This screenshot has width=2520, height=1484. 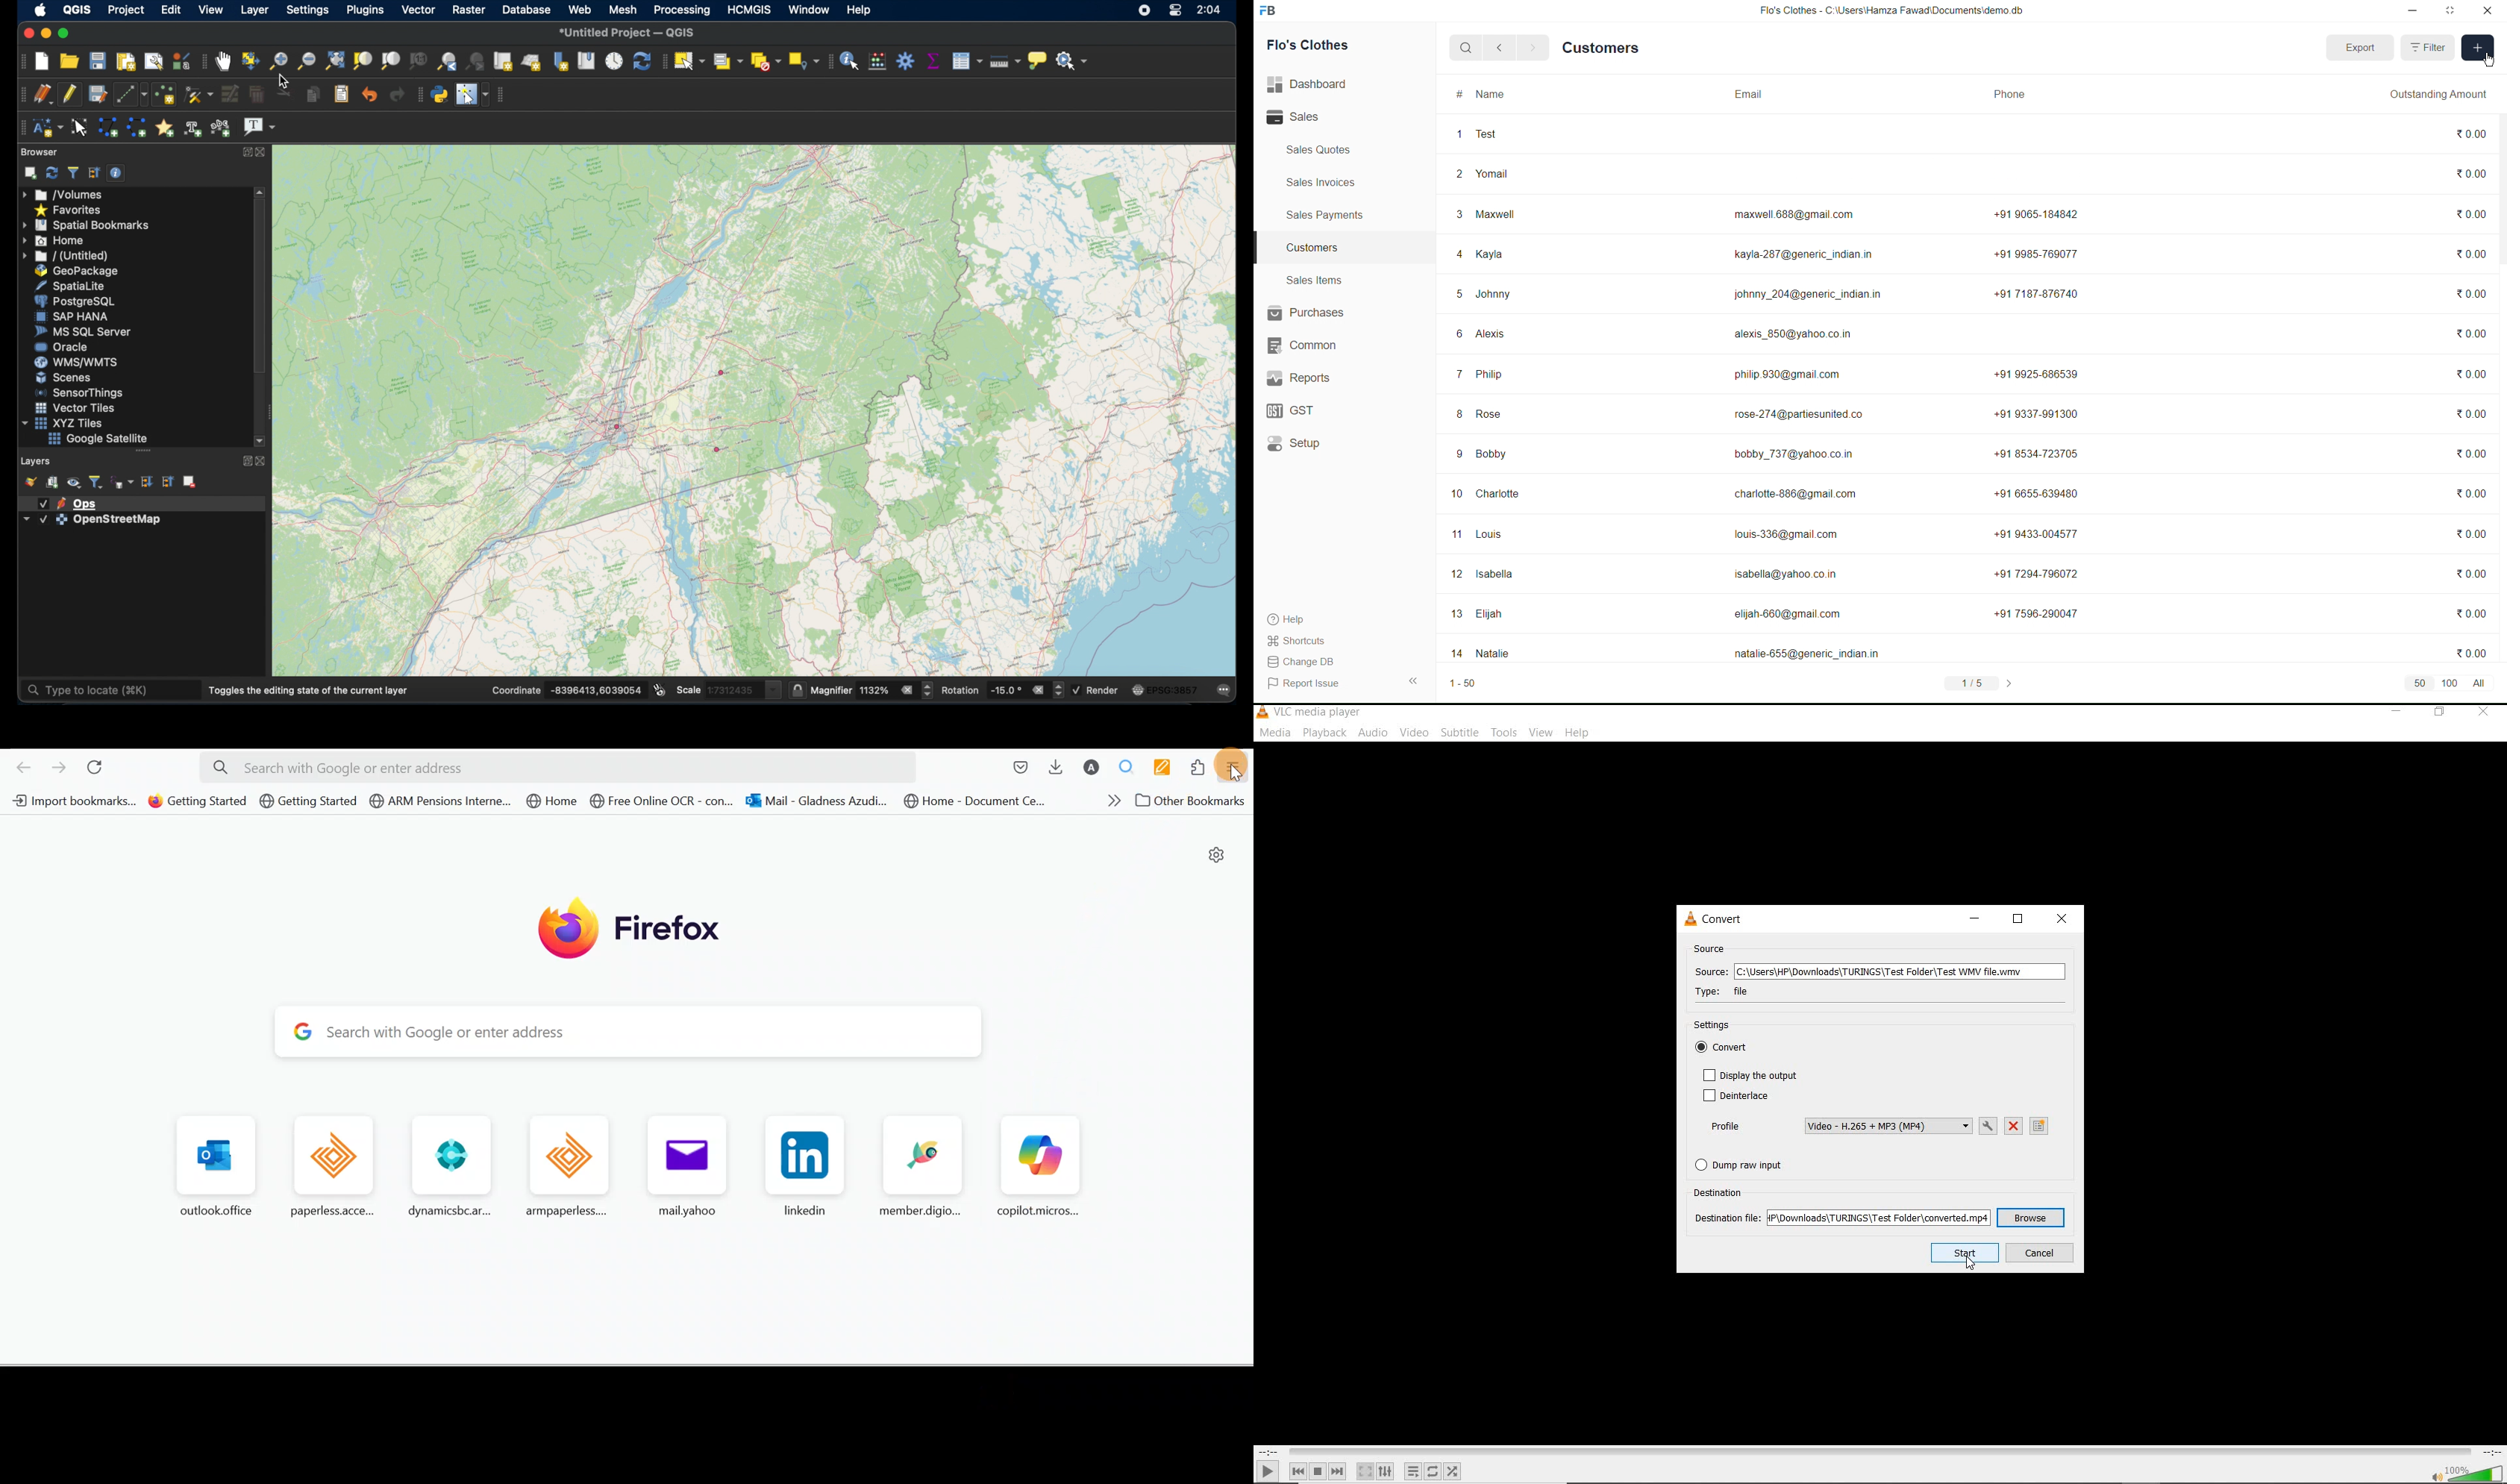 I want to click on 0.00, so click(x=2471, y=373).